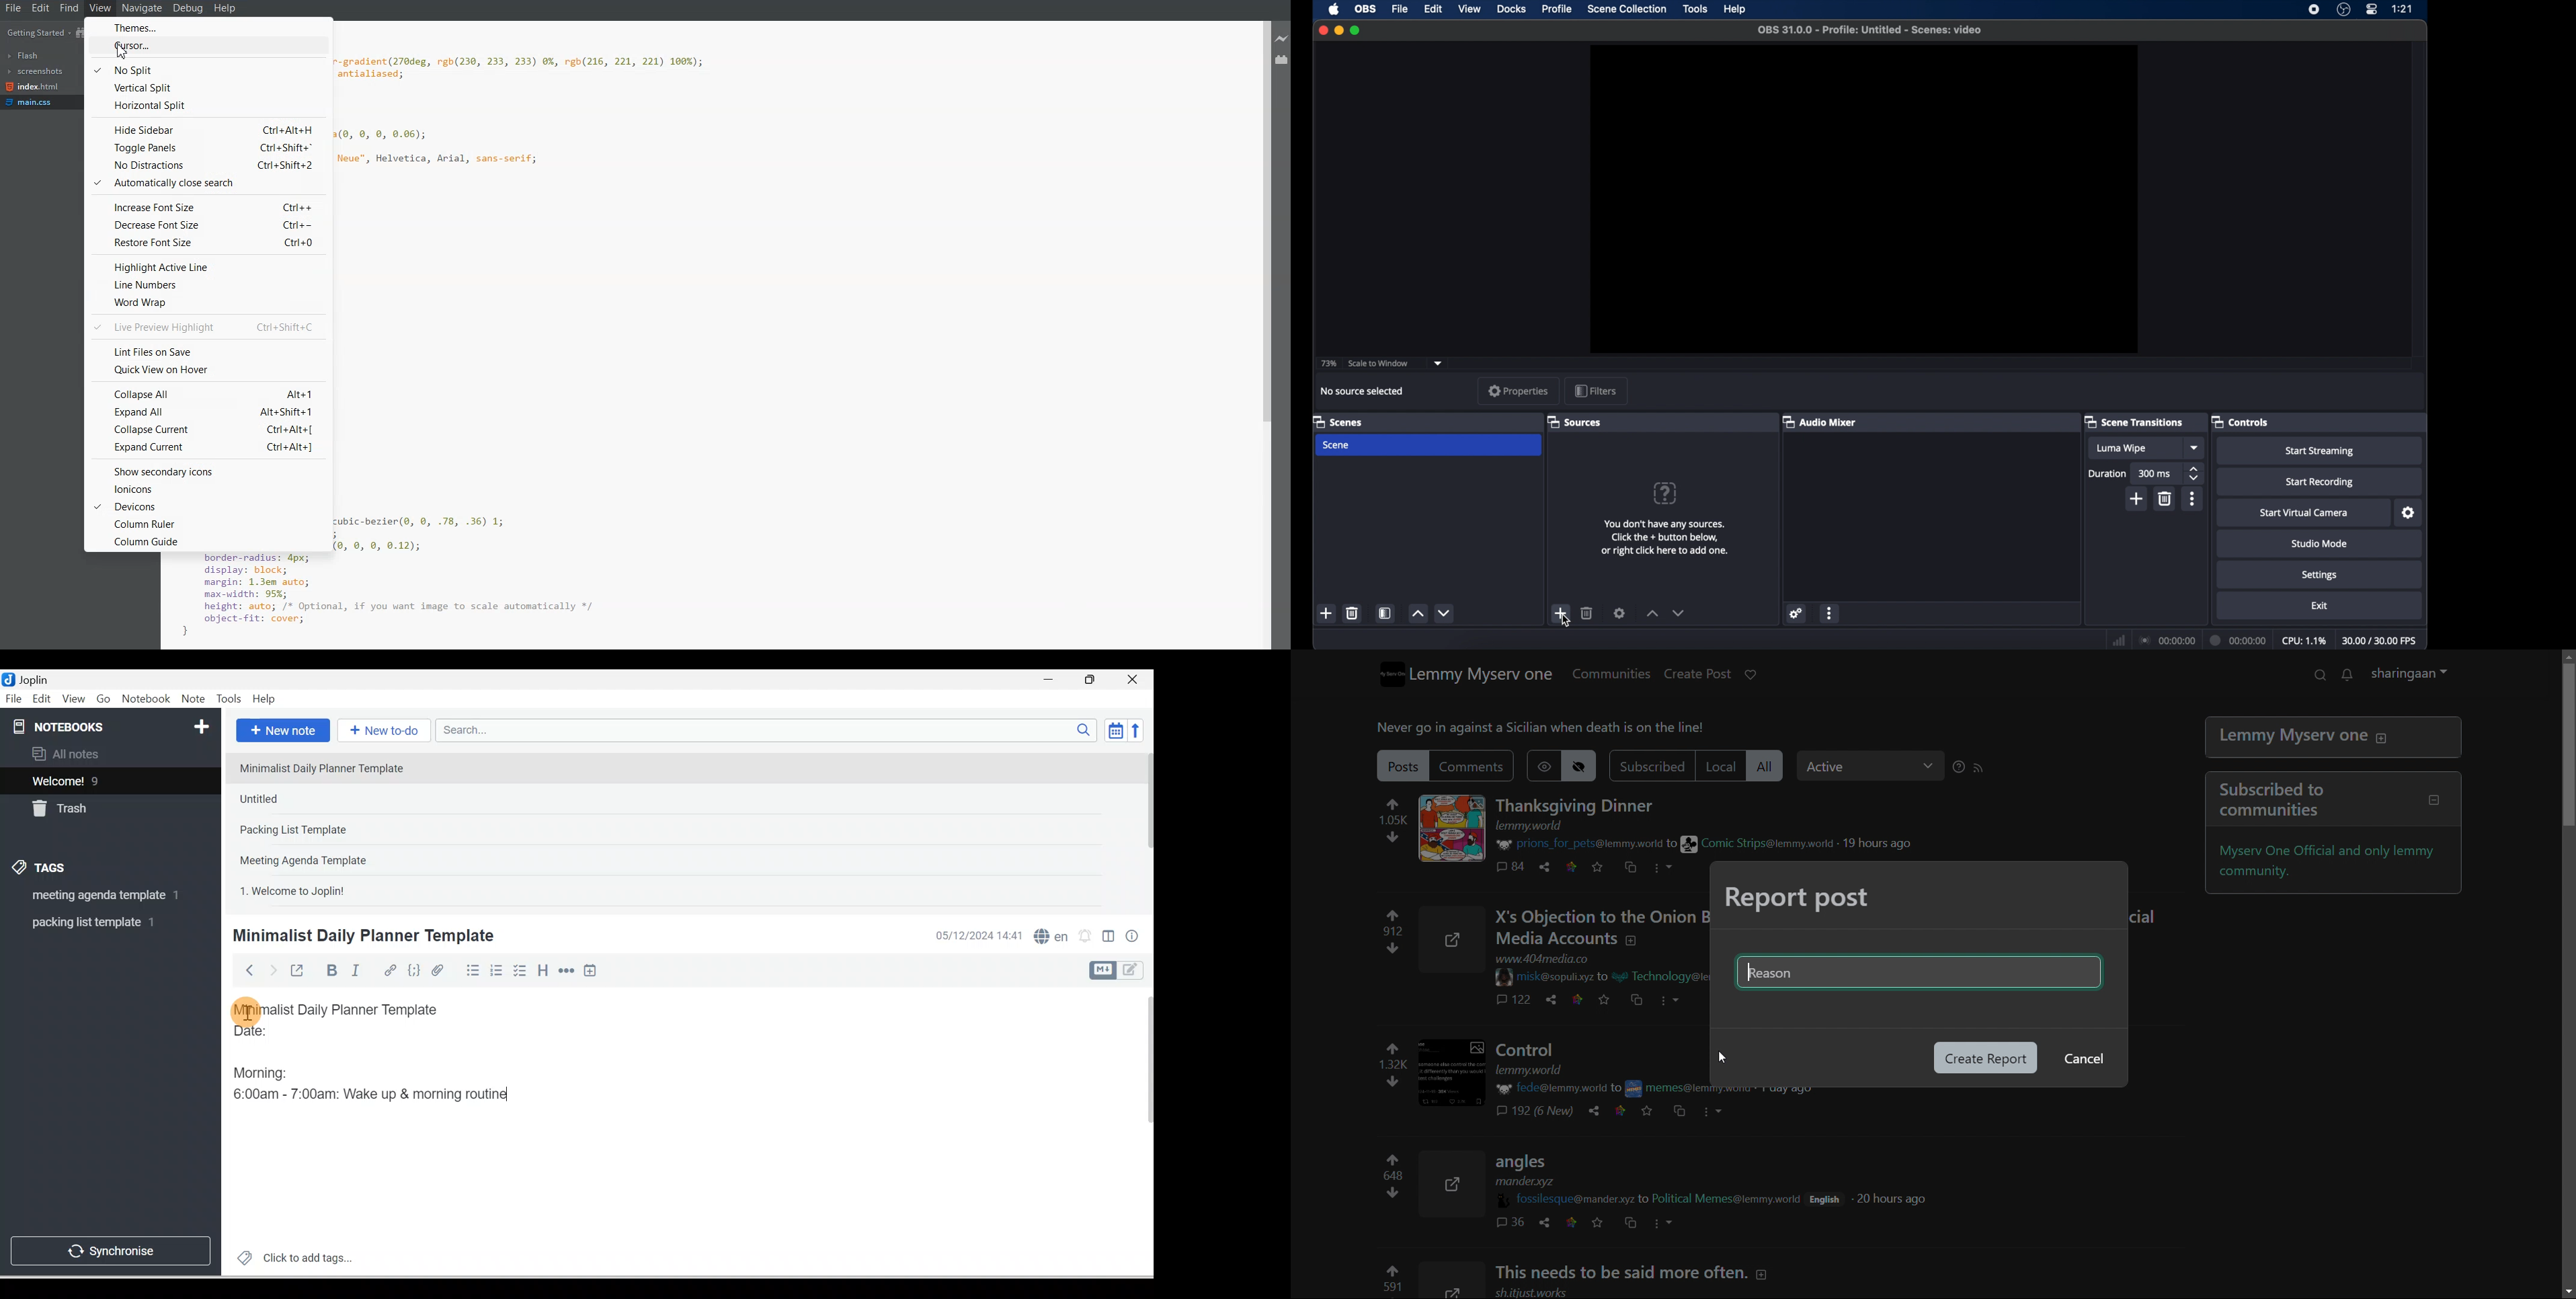  I want to click on Joplin, so click(37, 678).